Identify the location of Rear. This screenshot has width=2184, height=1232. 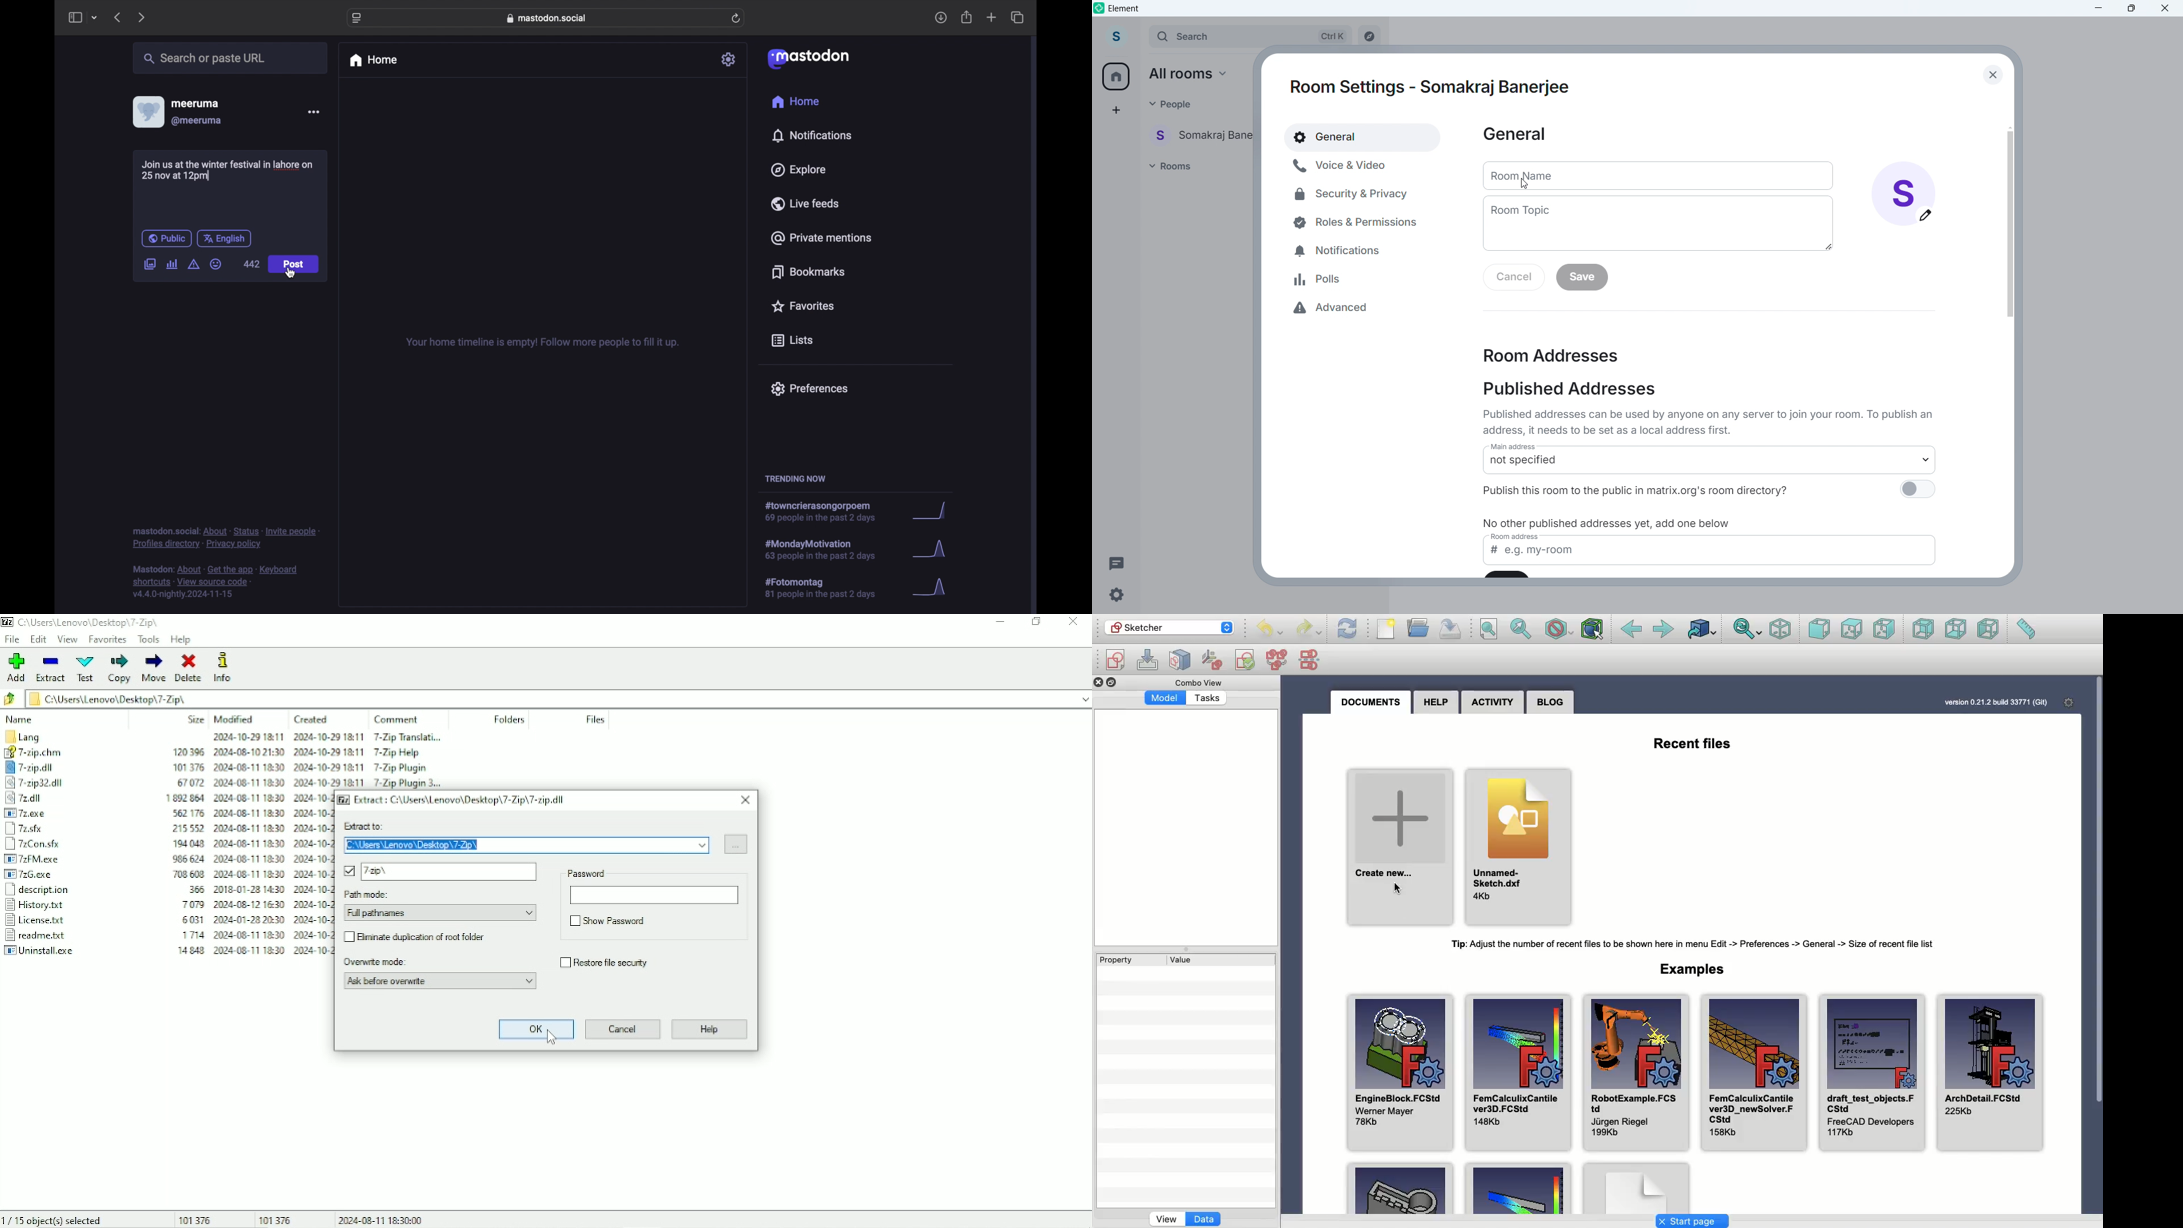
(1923, 629).